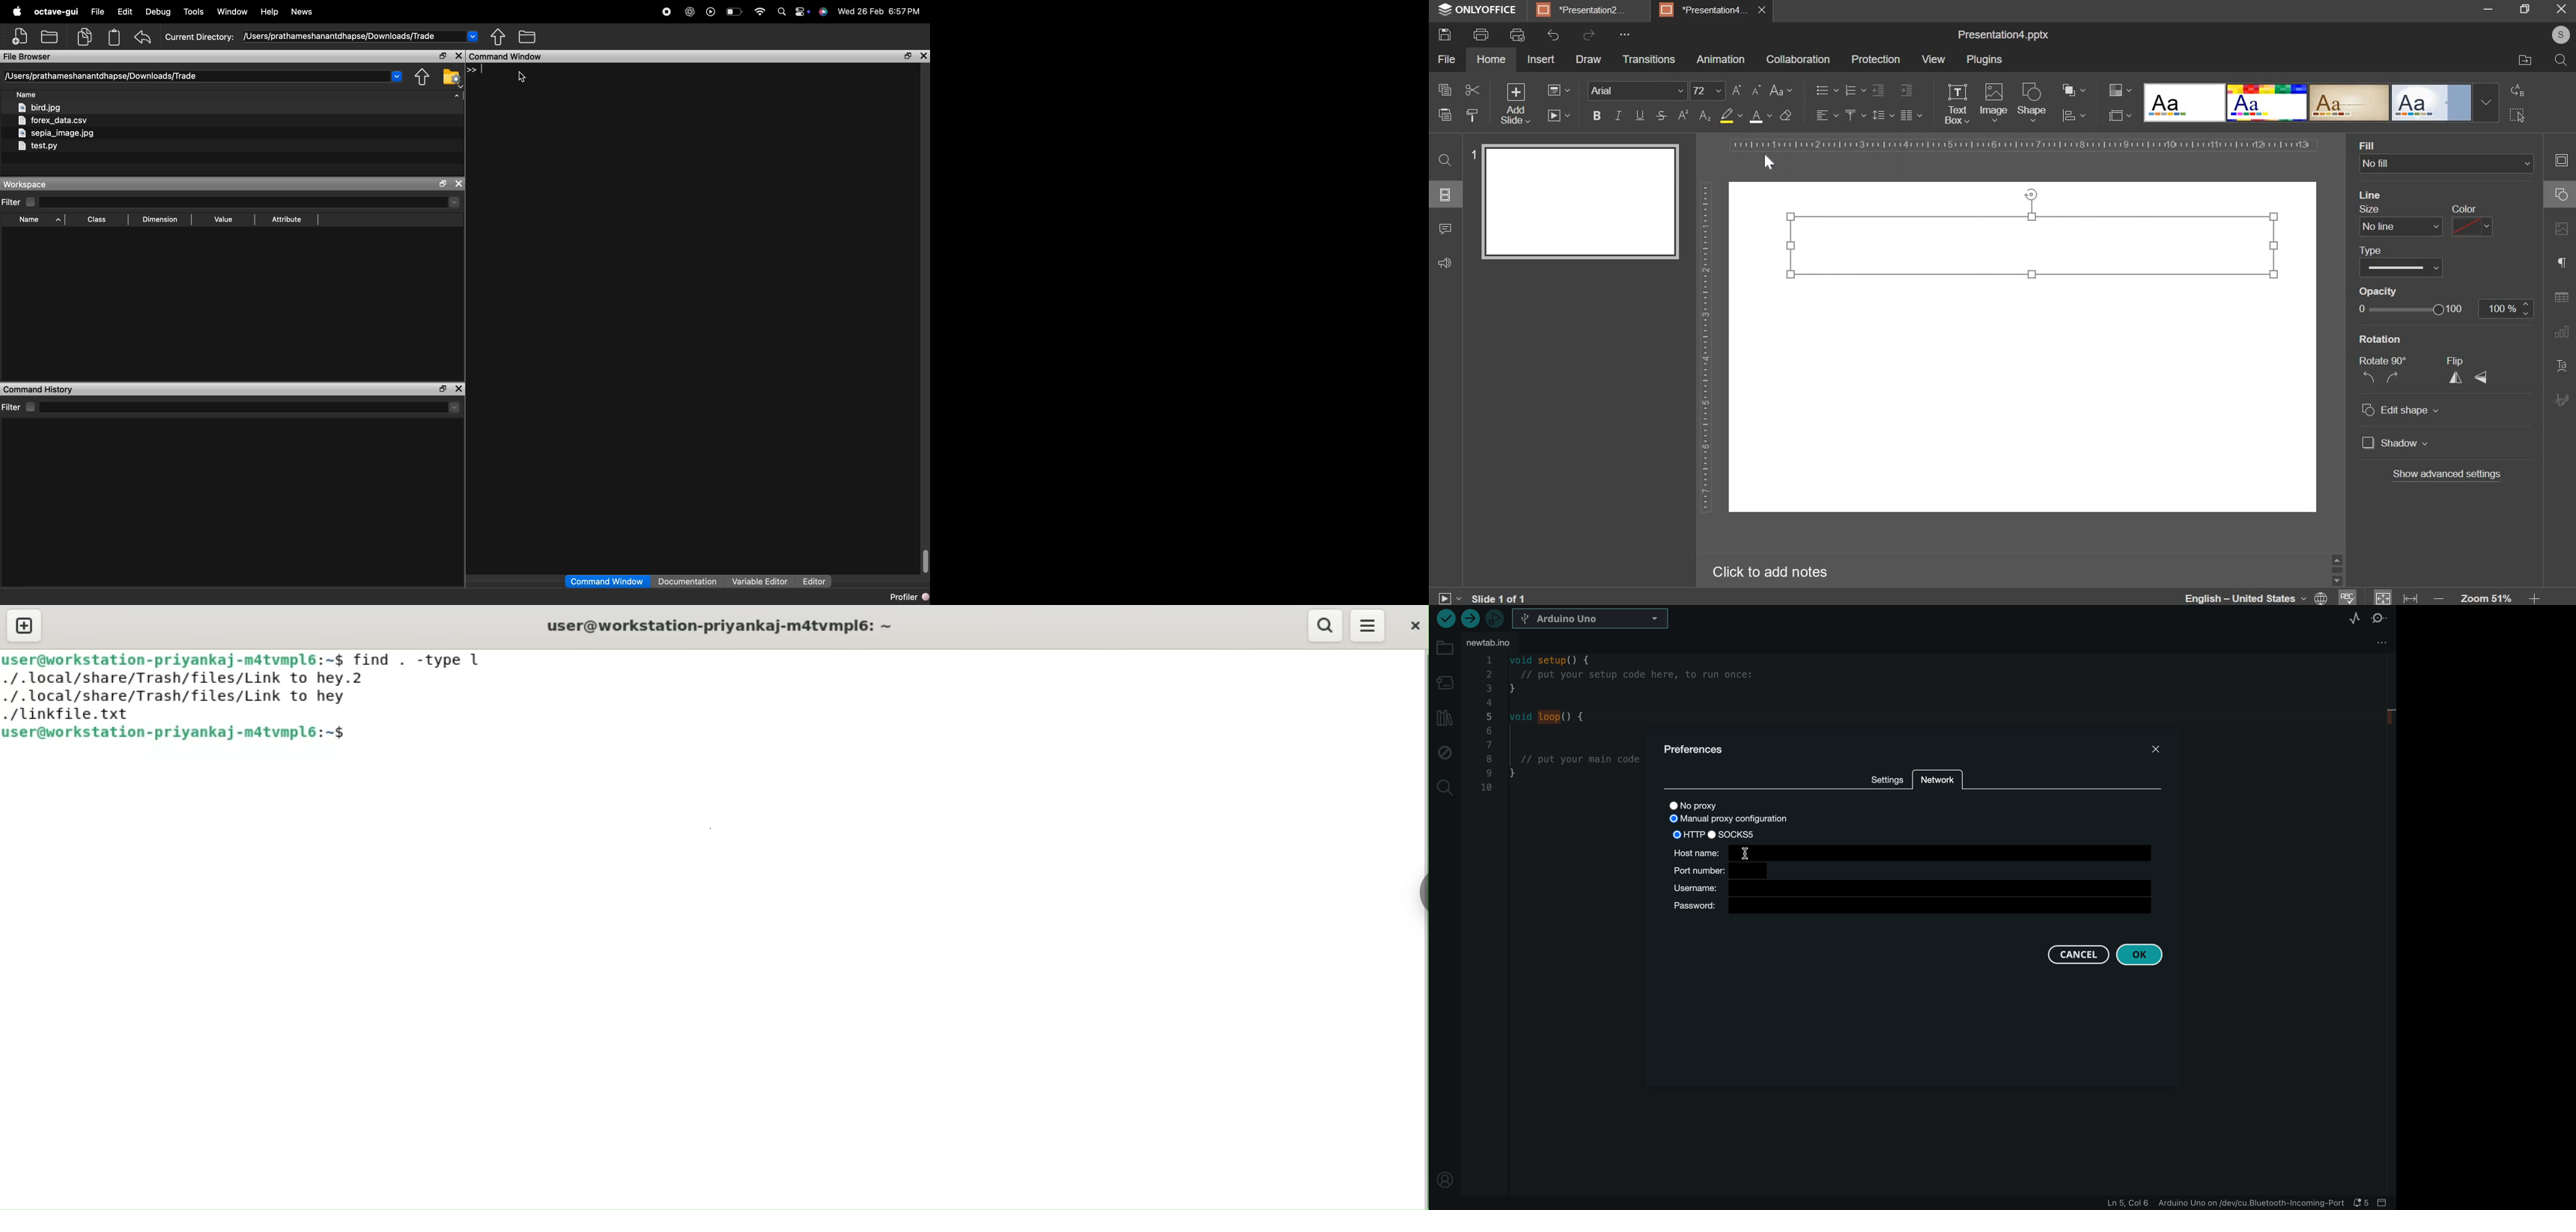 The height and width of the screenshot is (1232, 2576). Describe the element at coordinates (1769, 163) in the screenshot. I see `Cursor` at that location.